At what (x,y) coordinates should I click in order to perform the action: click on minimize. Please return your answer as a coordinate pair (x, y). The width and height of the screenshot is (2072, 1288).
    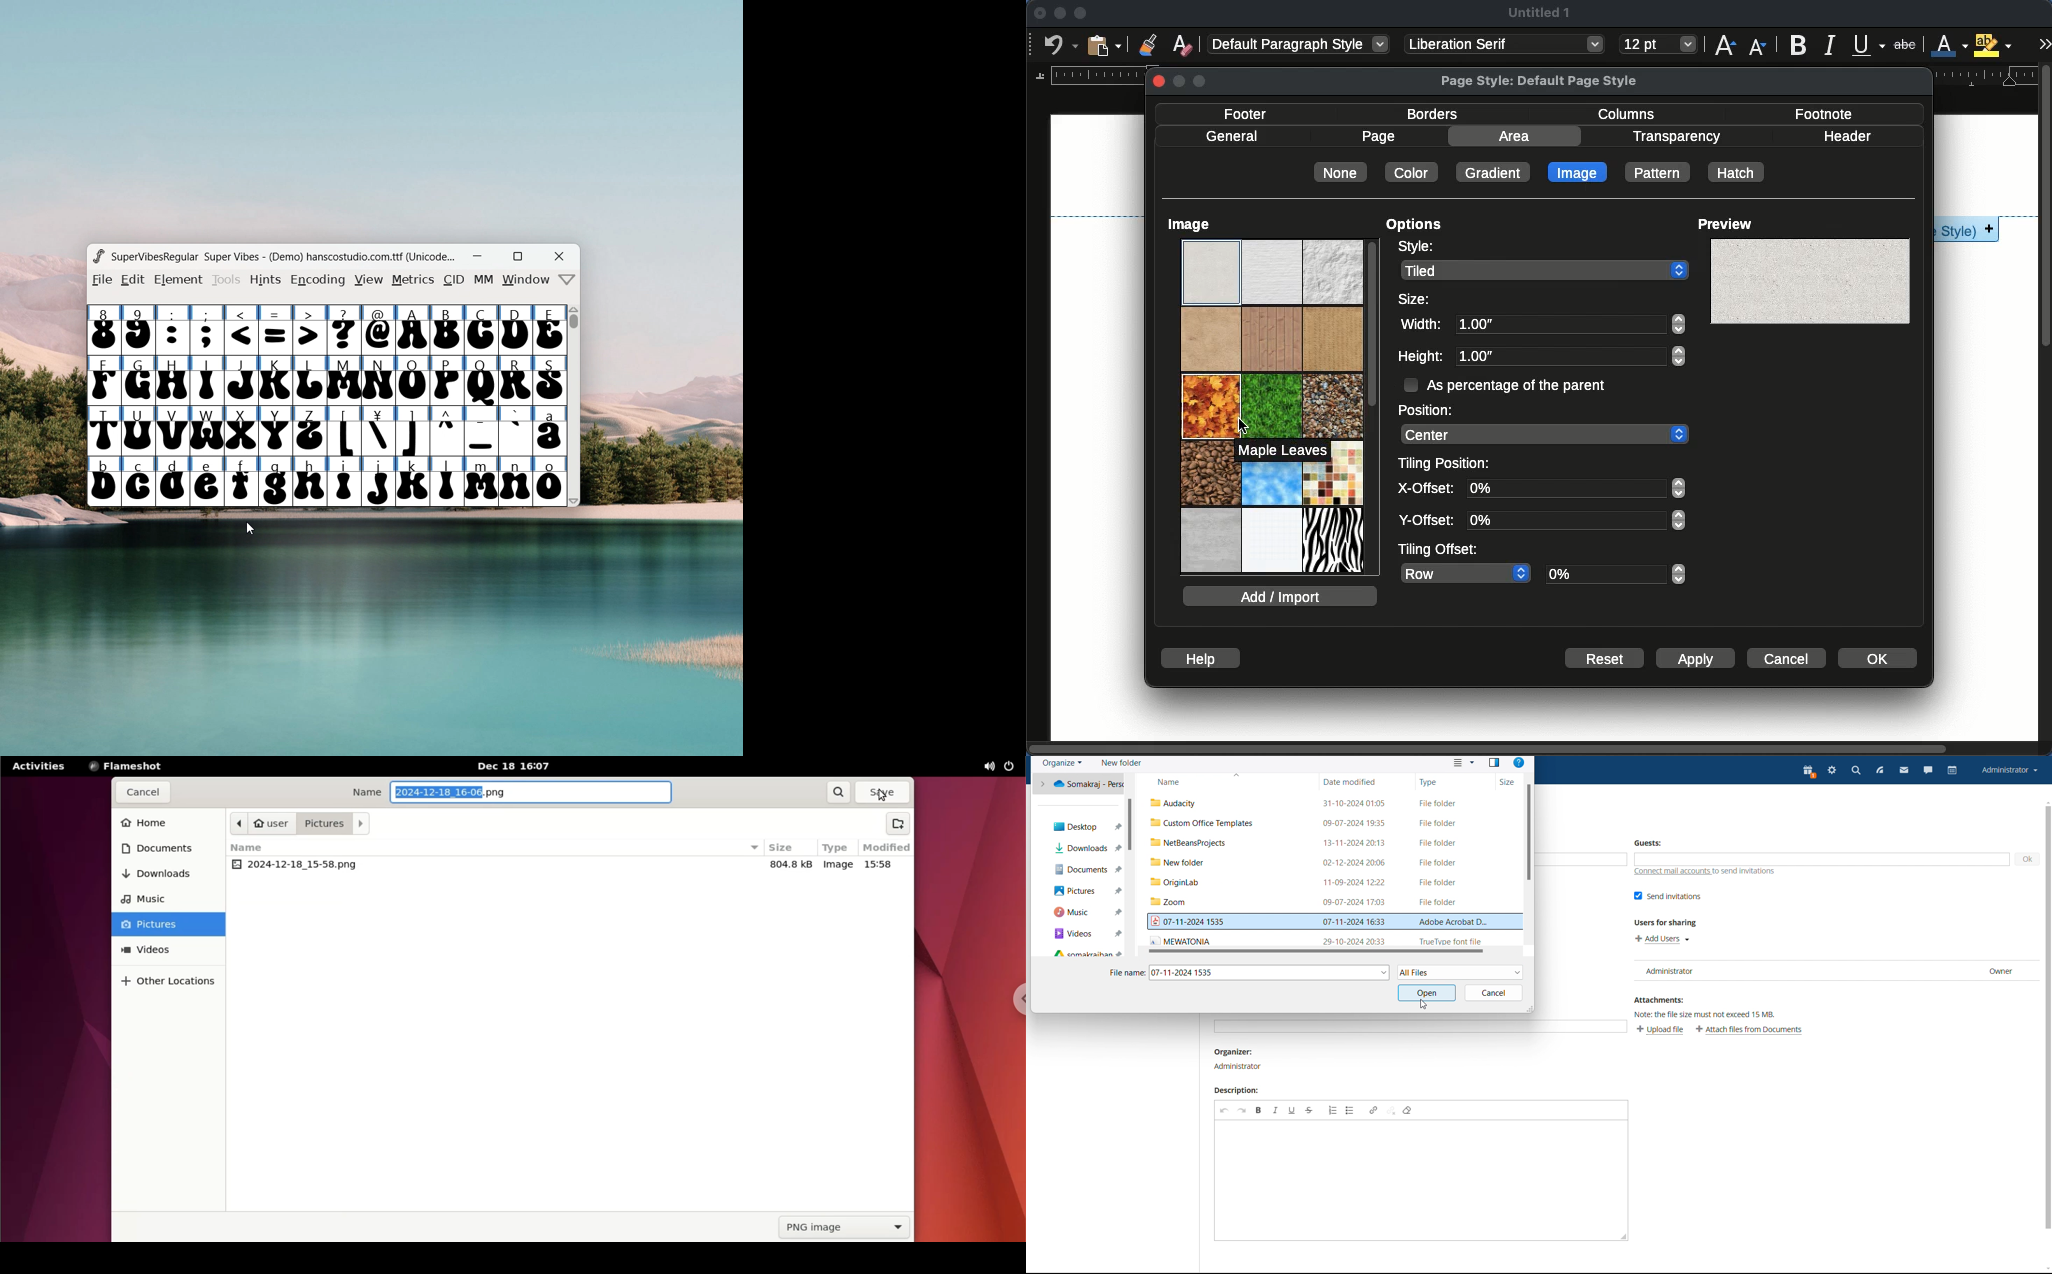
    Looking at the image, I should click on (479, 257).